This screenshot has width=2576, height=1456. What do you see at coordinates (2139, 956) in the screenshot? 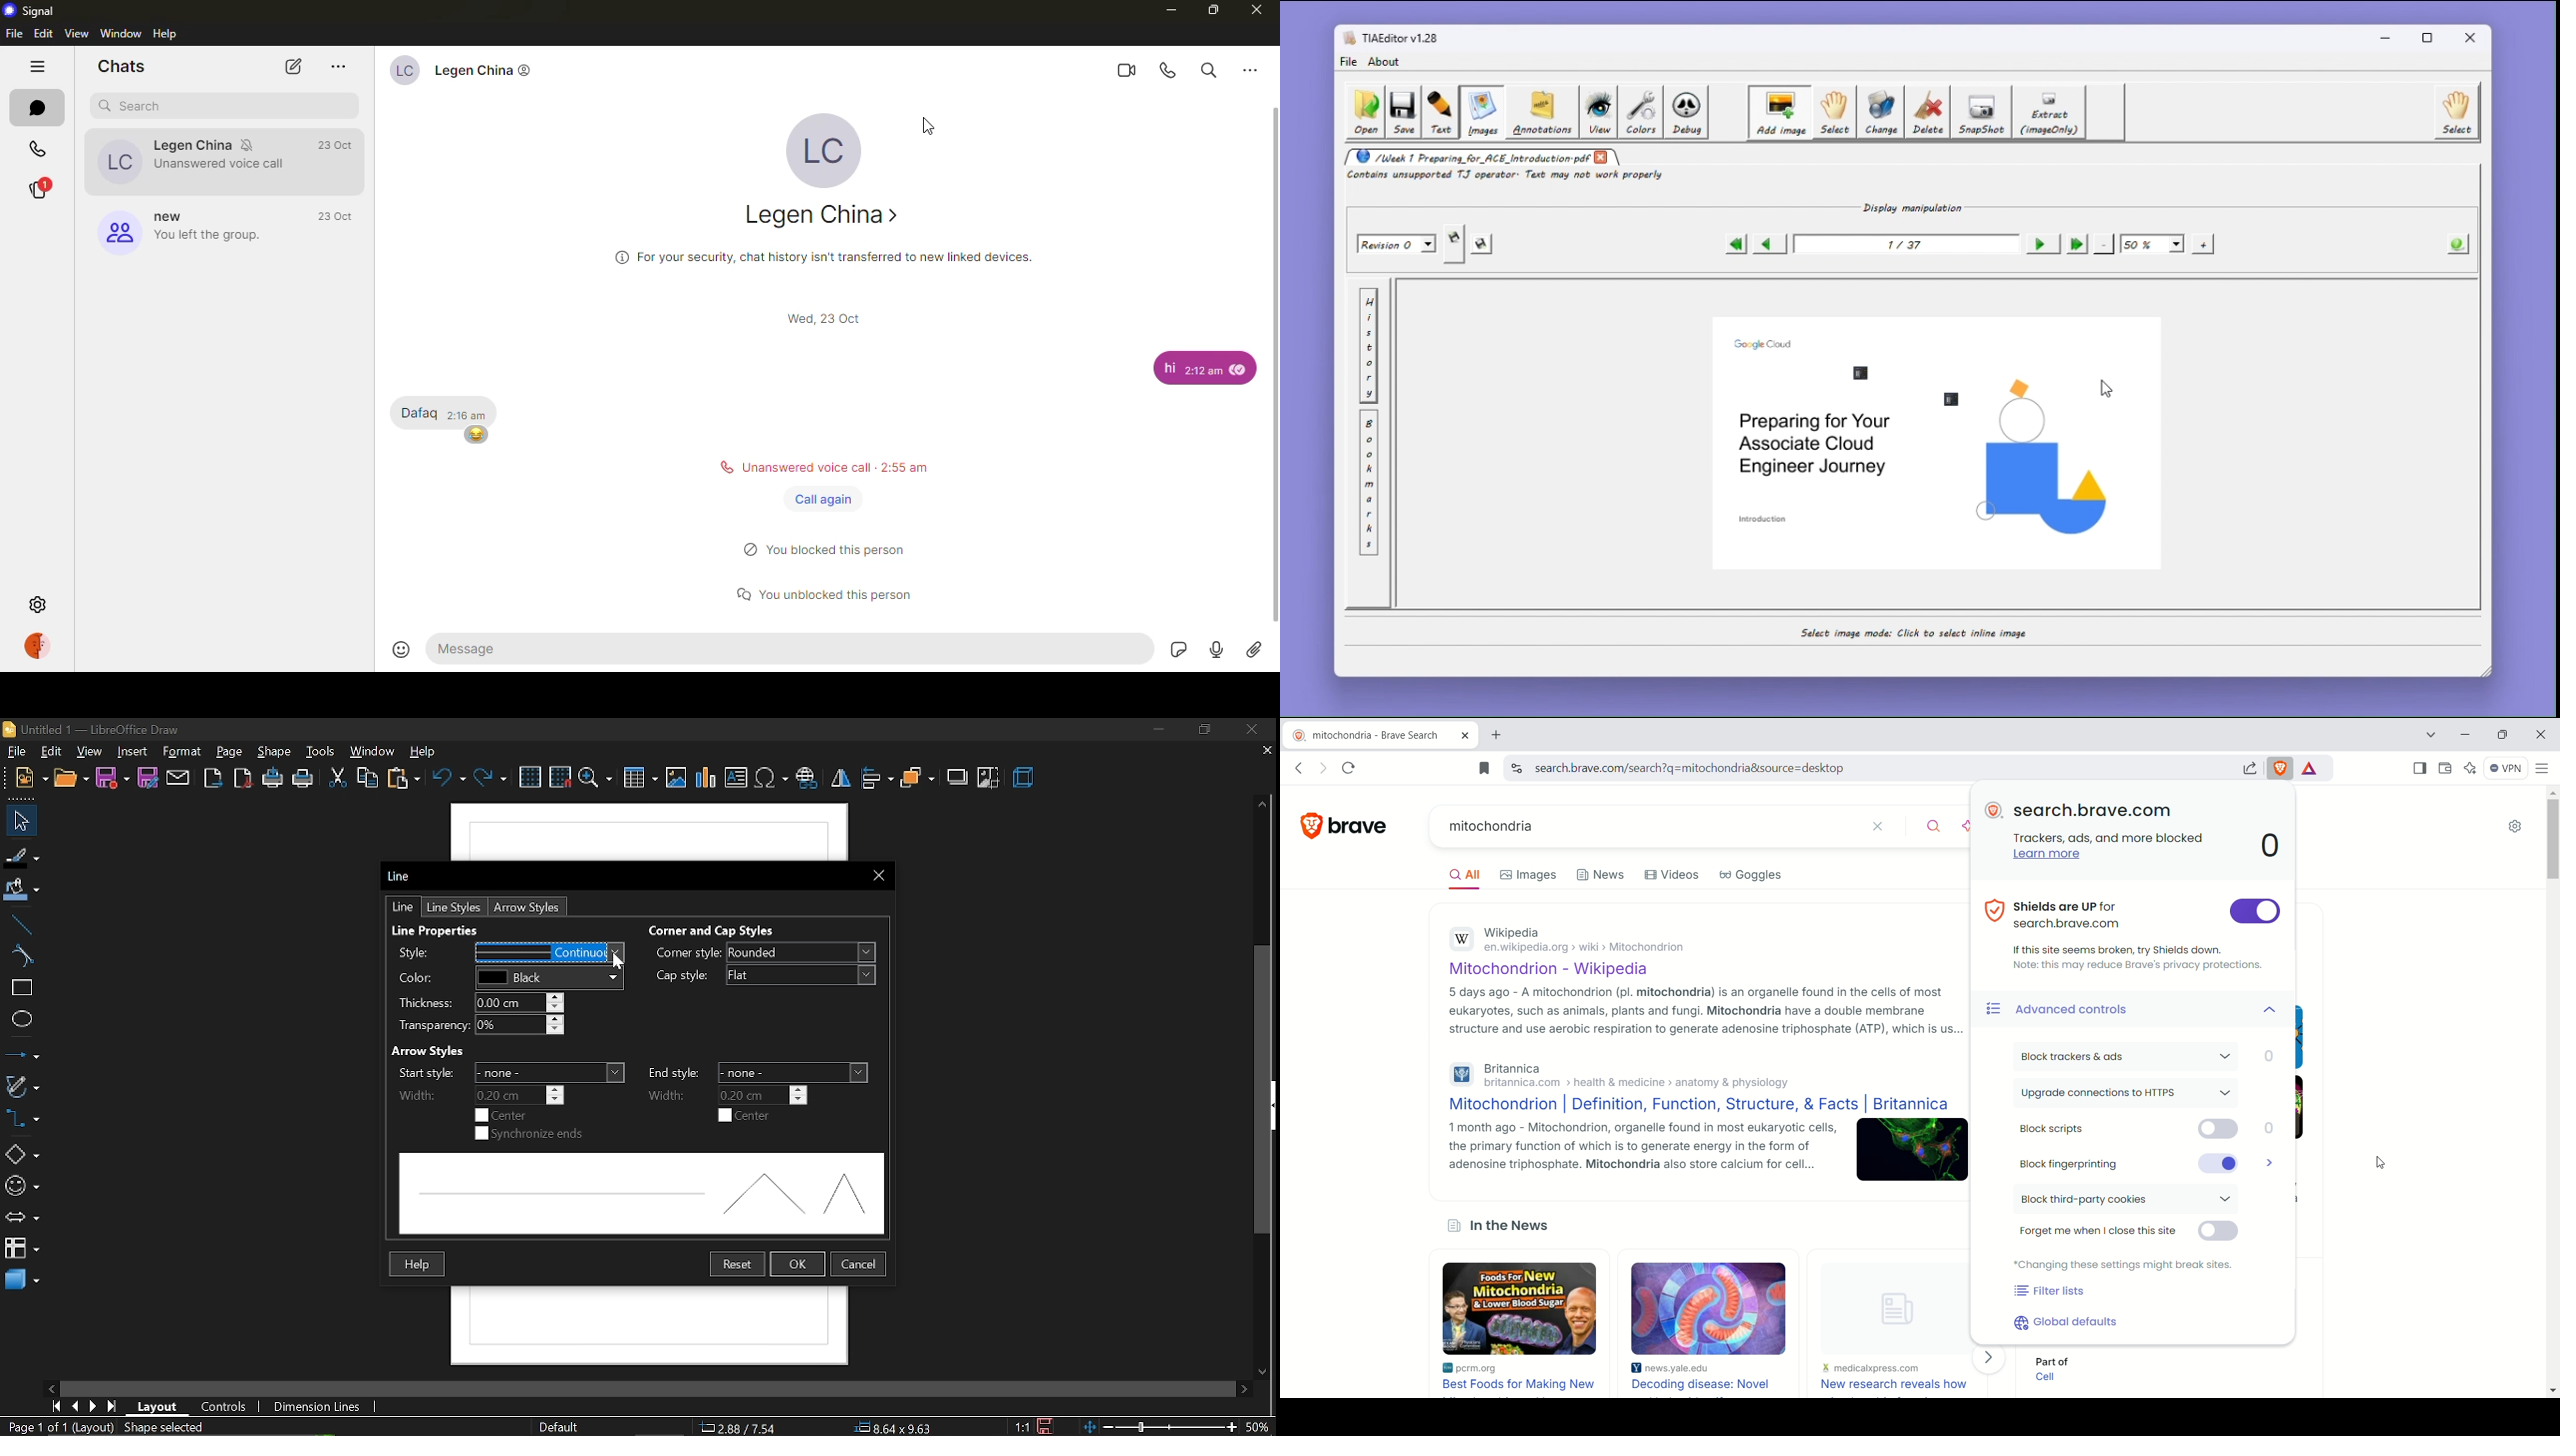
I see `If this site seems broken, try shields down. Note: this may reduce Brave's privacy protections.` at bounding box center [2139, 956].